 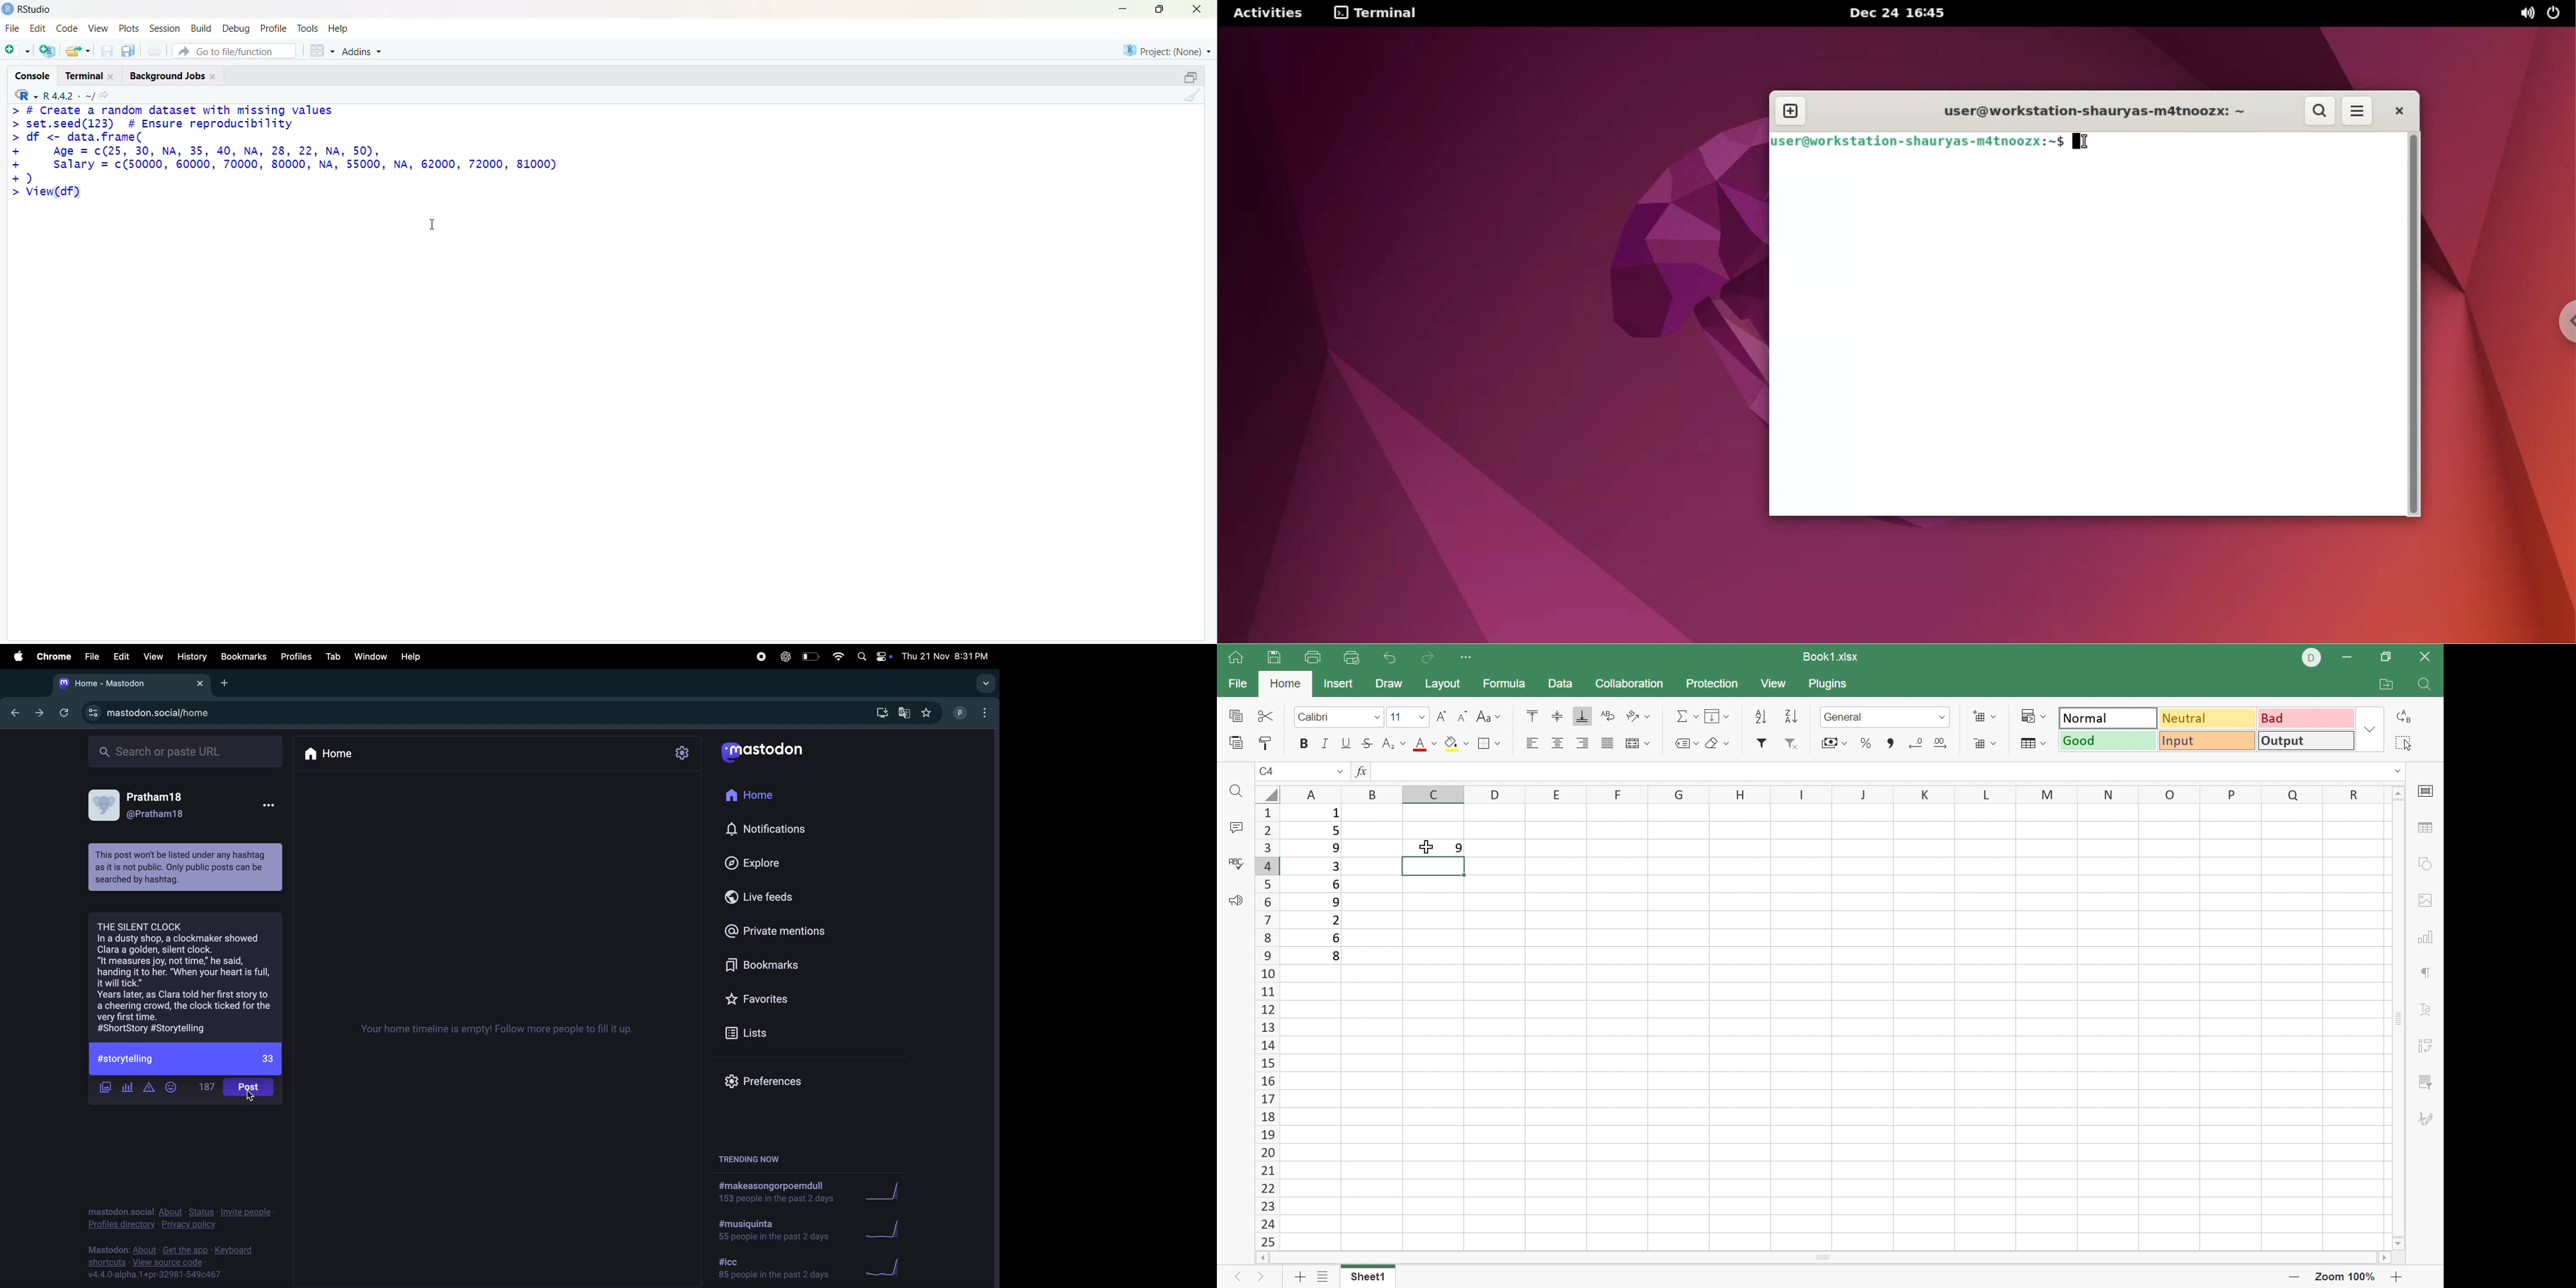 What do you see at coordinates (155, 51) in the screenshot?
I see `print the current file` at bounding box center [155, 51].